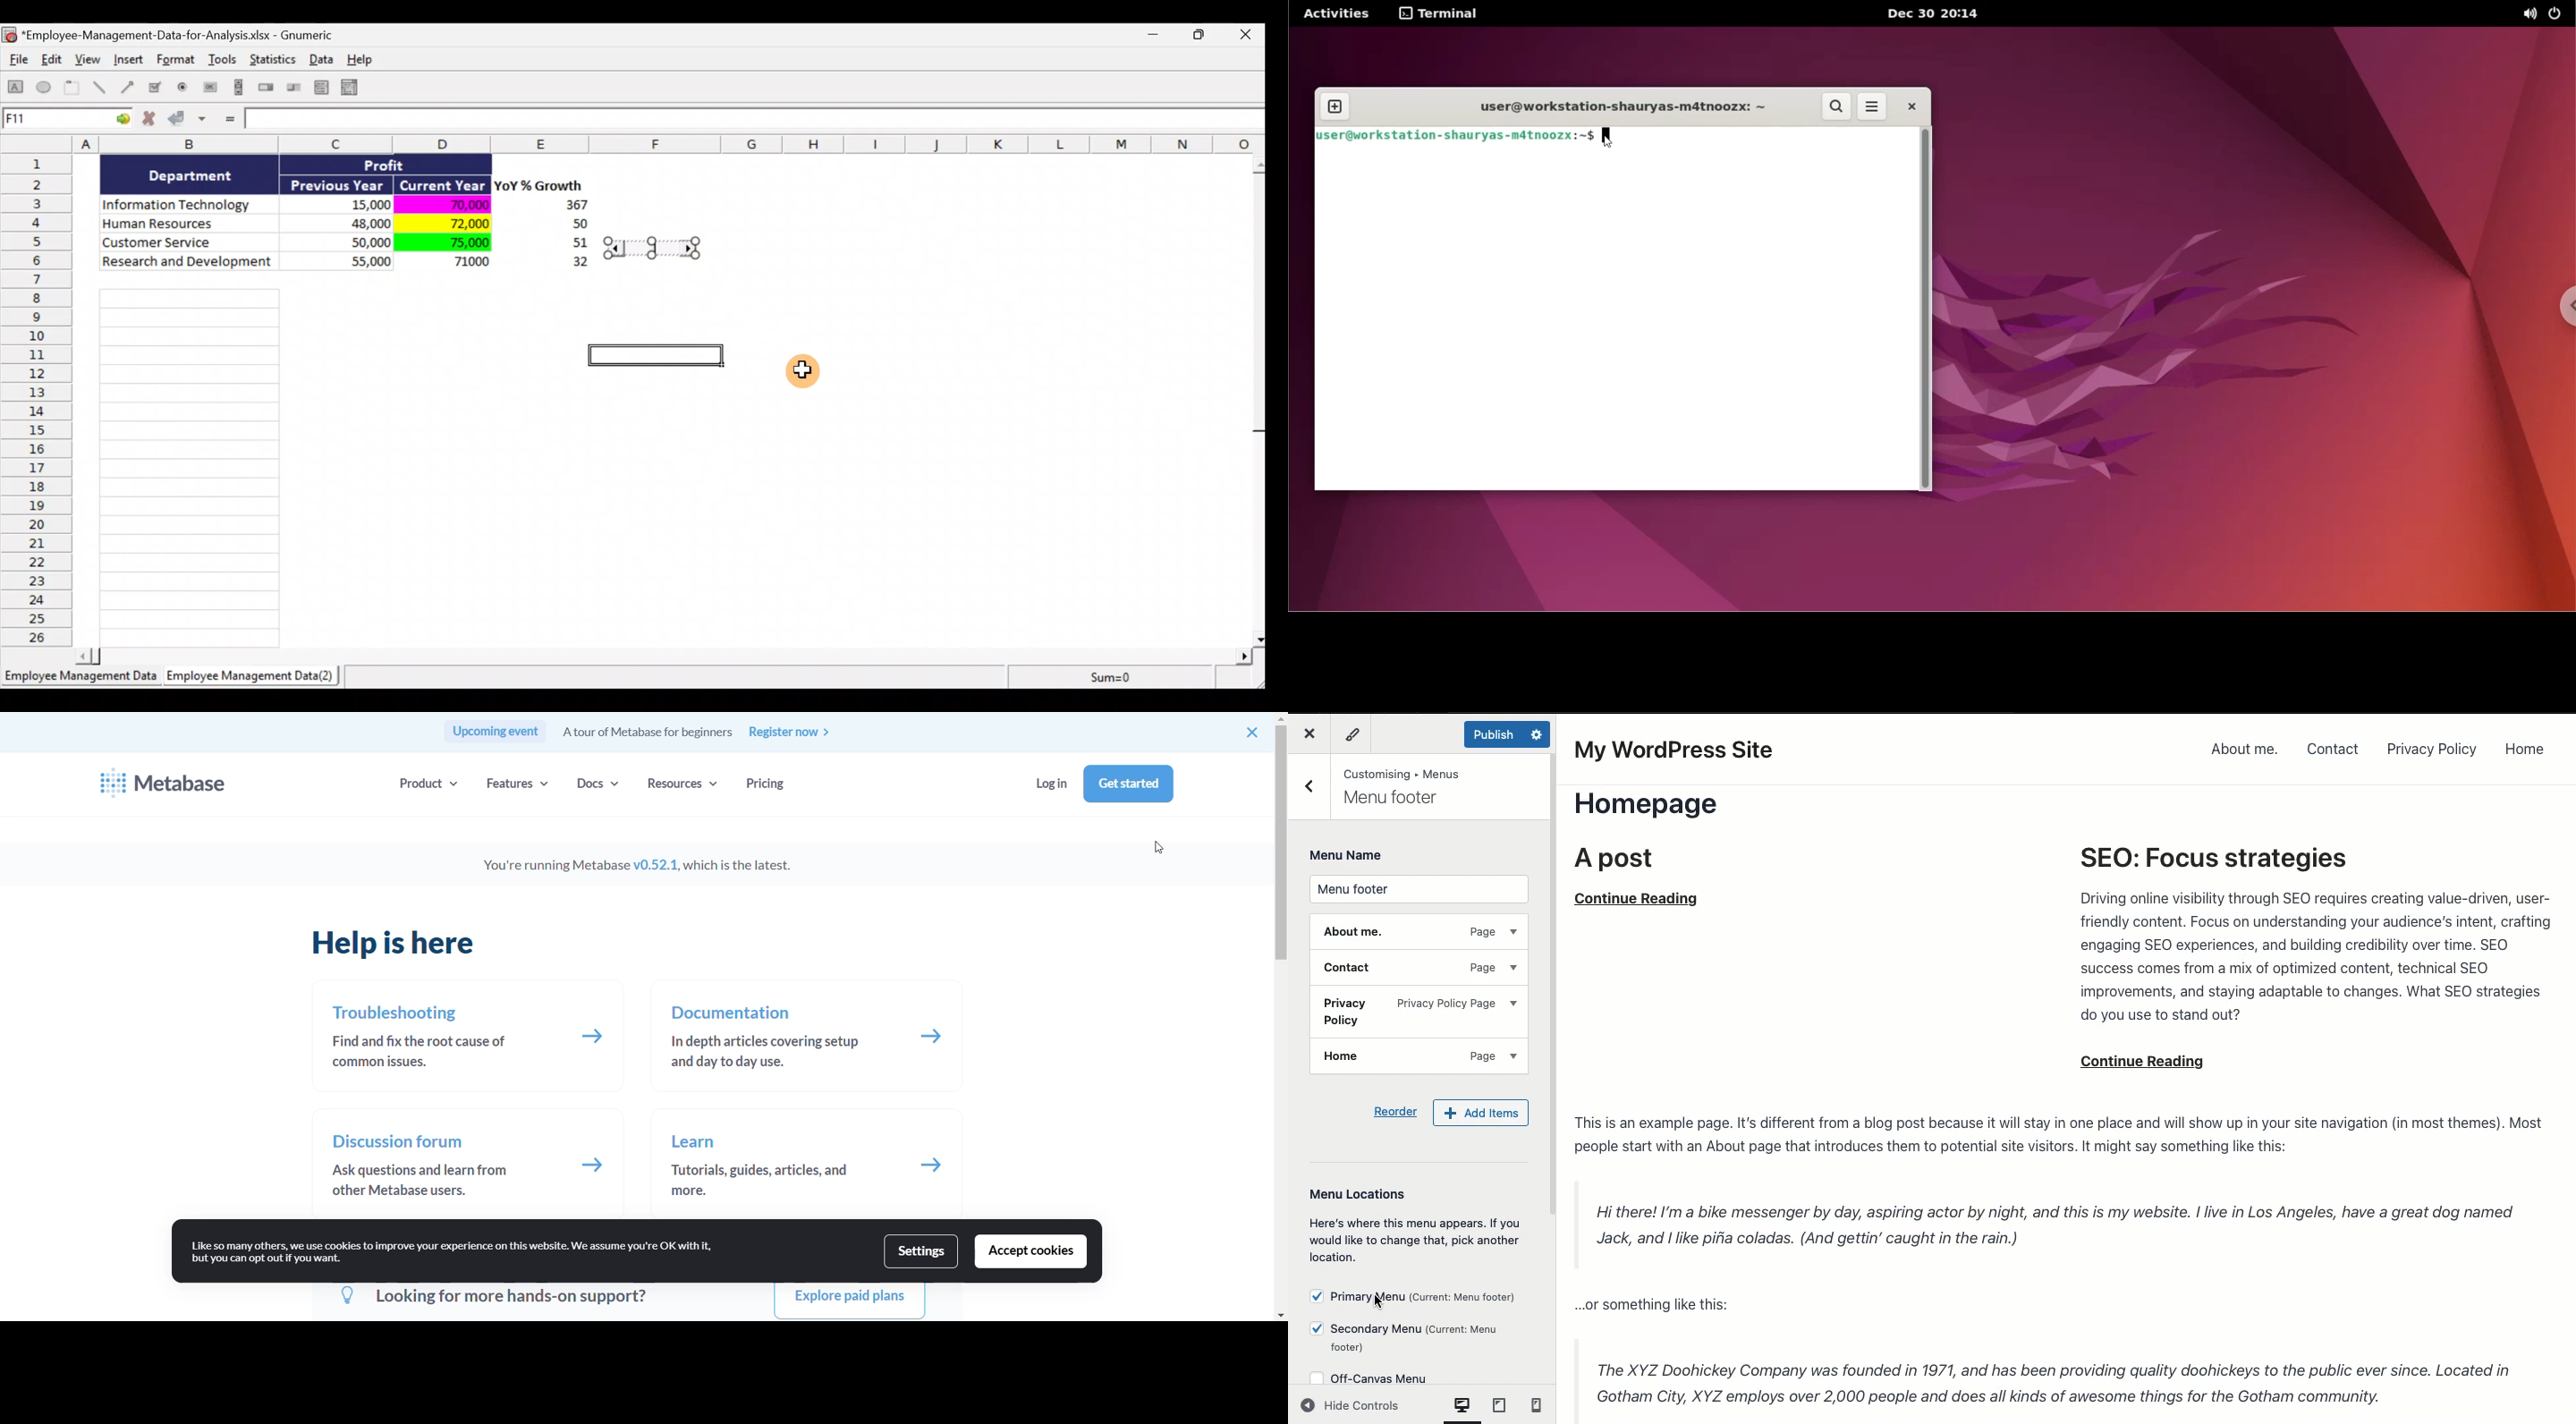 The width and height of the screenshot is (2576, 1428). Describe the element at coordinates (156, 87) in the screenshot. I see `Create a checkbox` at that location.